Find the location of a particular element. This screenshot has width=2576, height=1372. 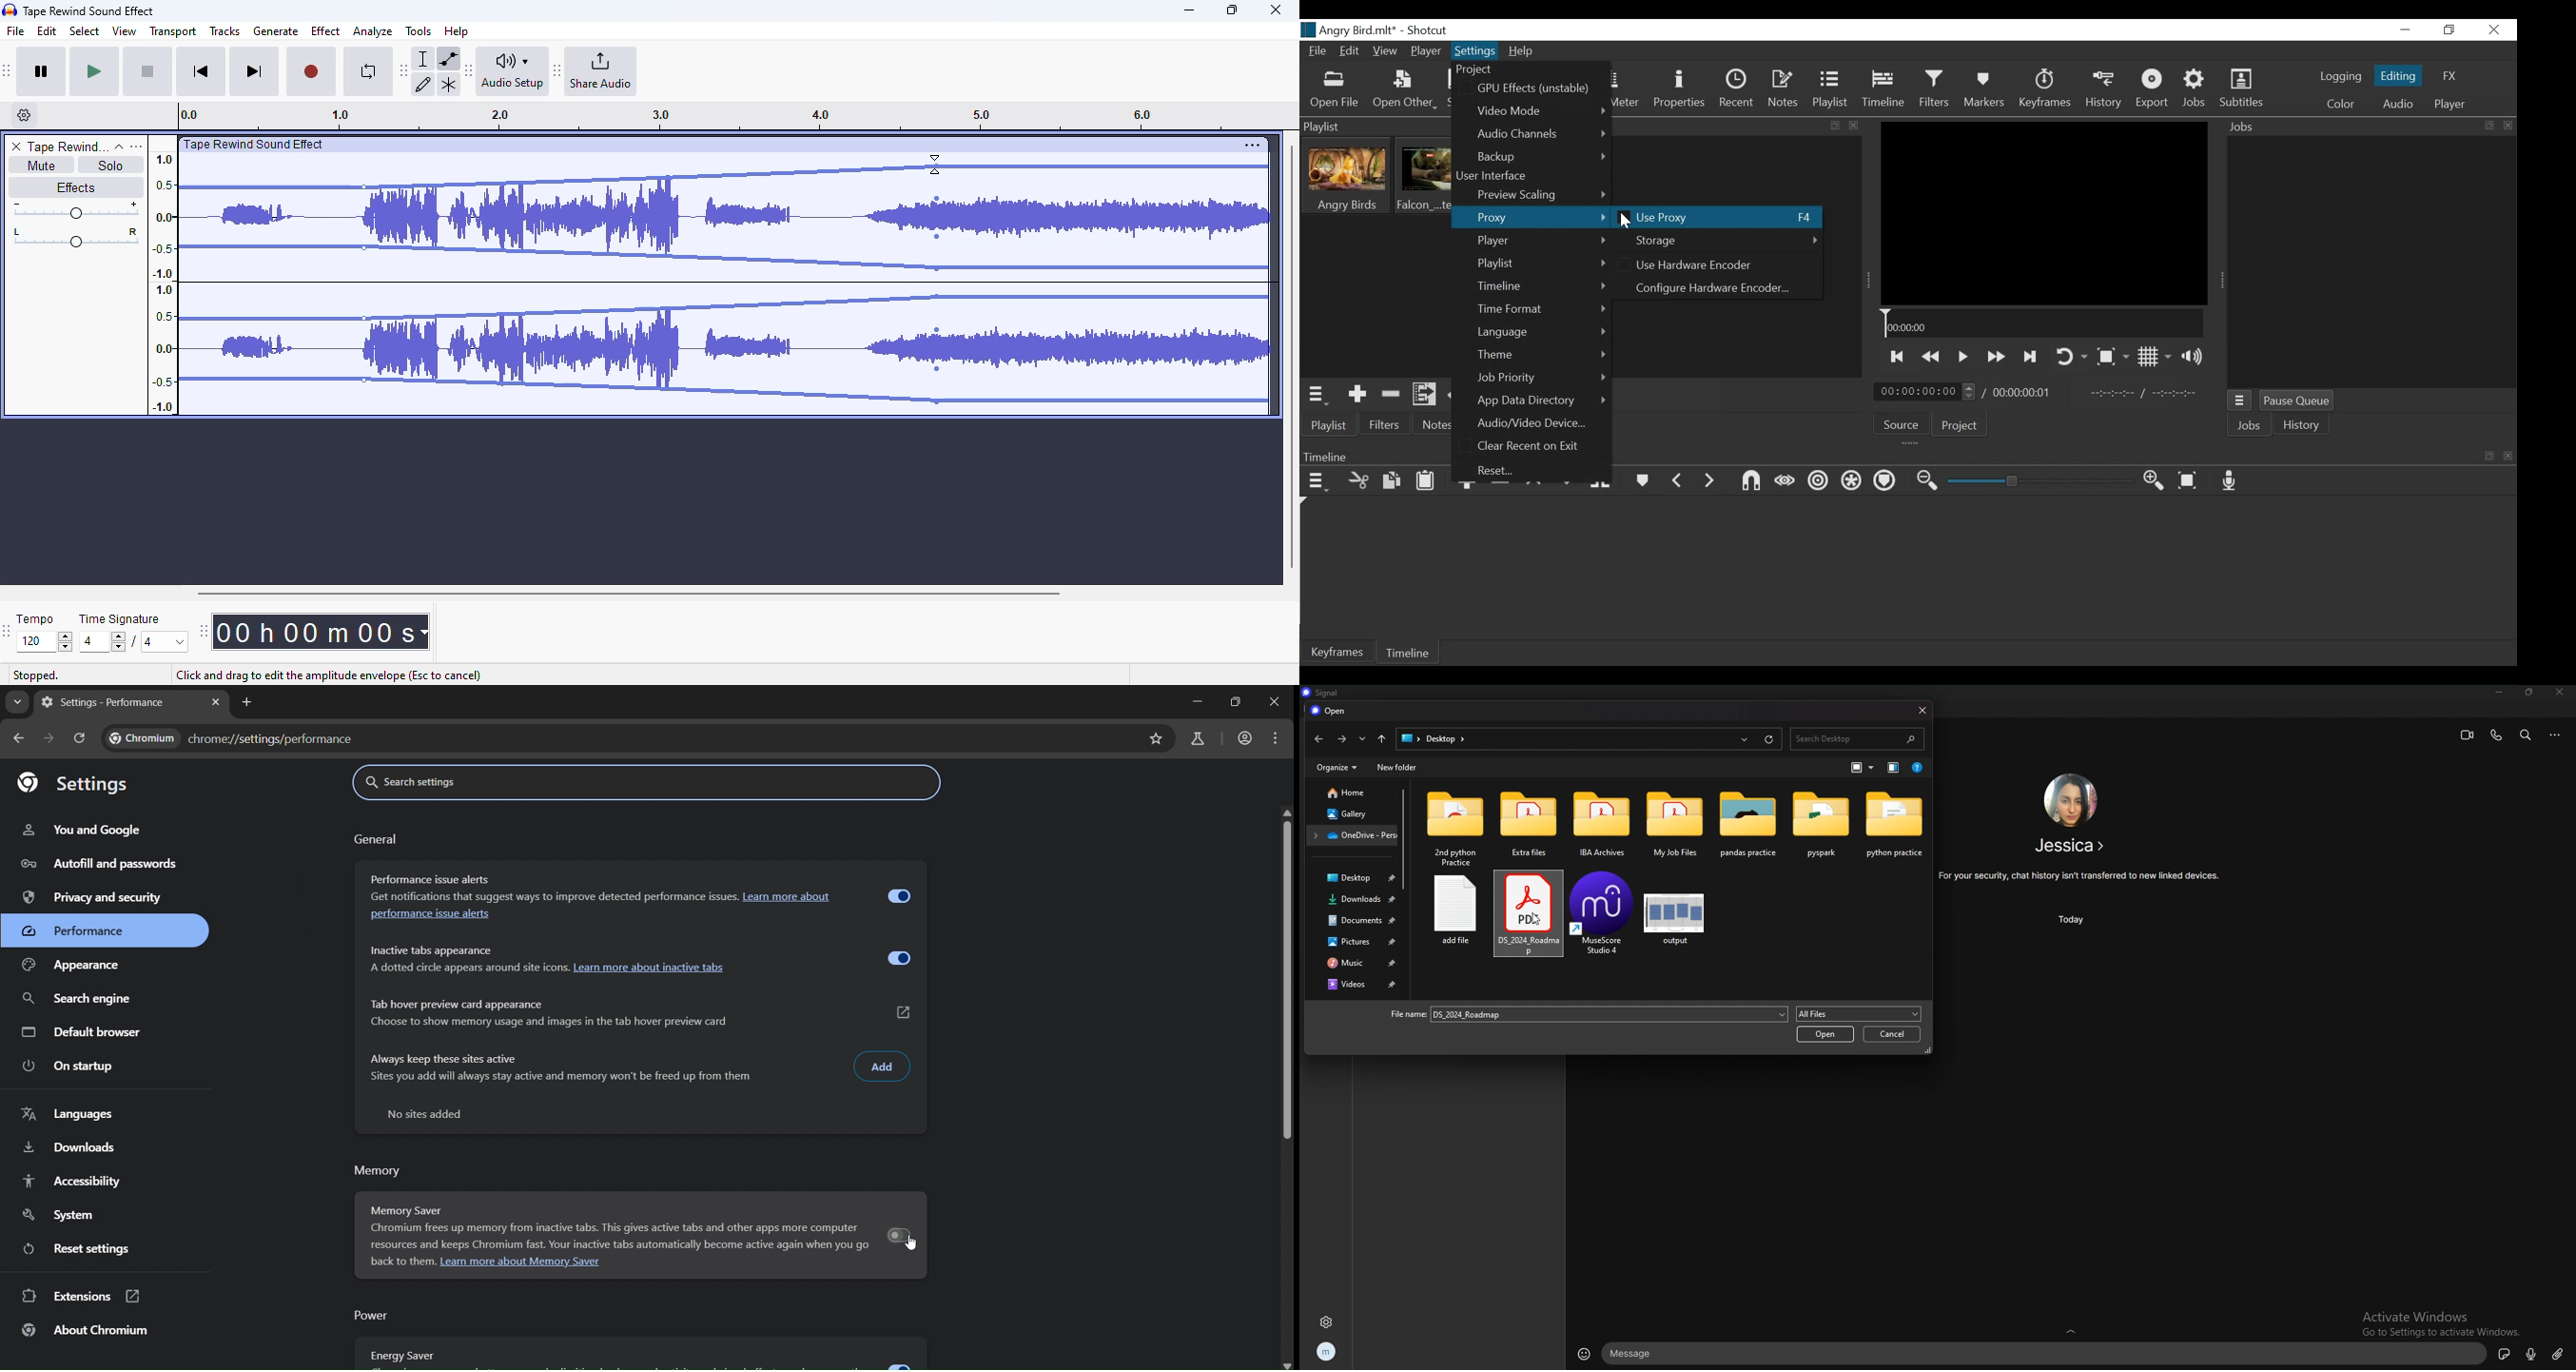

selection tool is located at coordinates (425, 58).